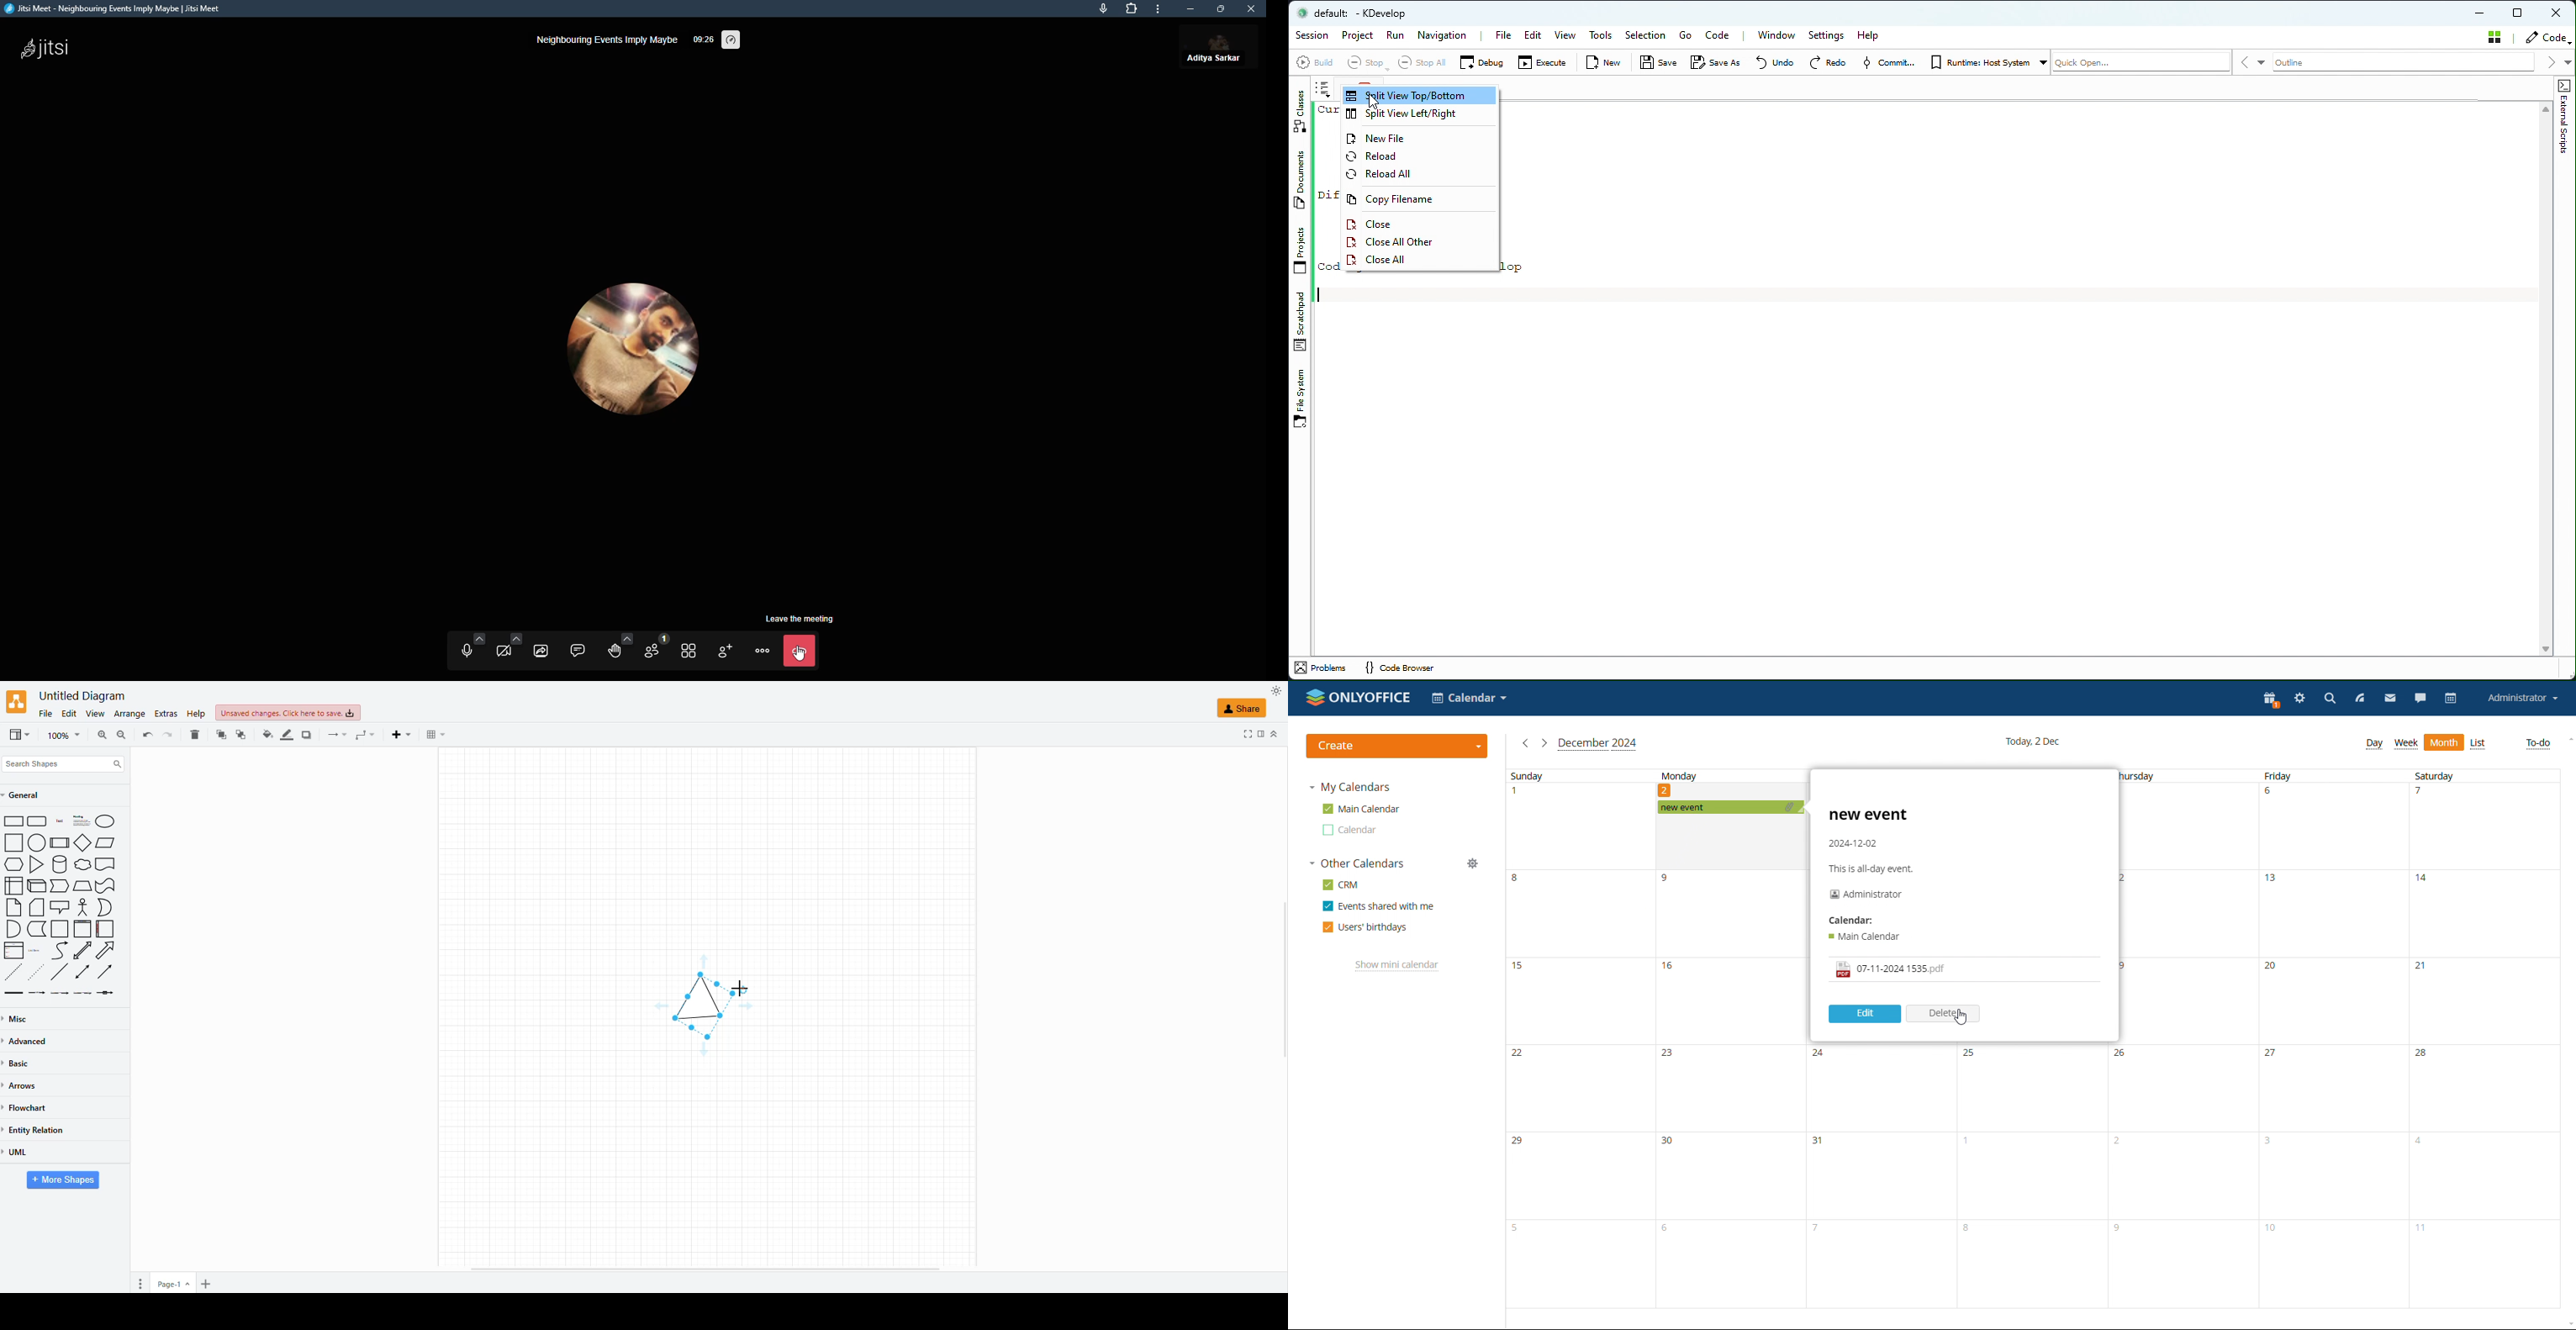  Describe the element at coordinates (1870, 816) in the screenshot. I see `new event` at that location.